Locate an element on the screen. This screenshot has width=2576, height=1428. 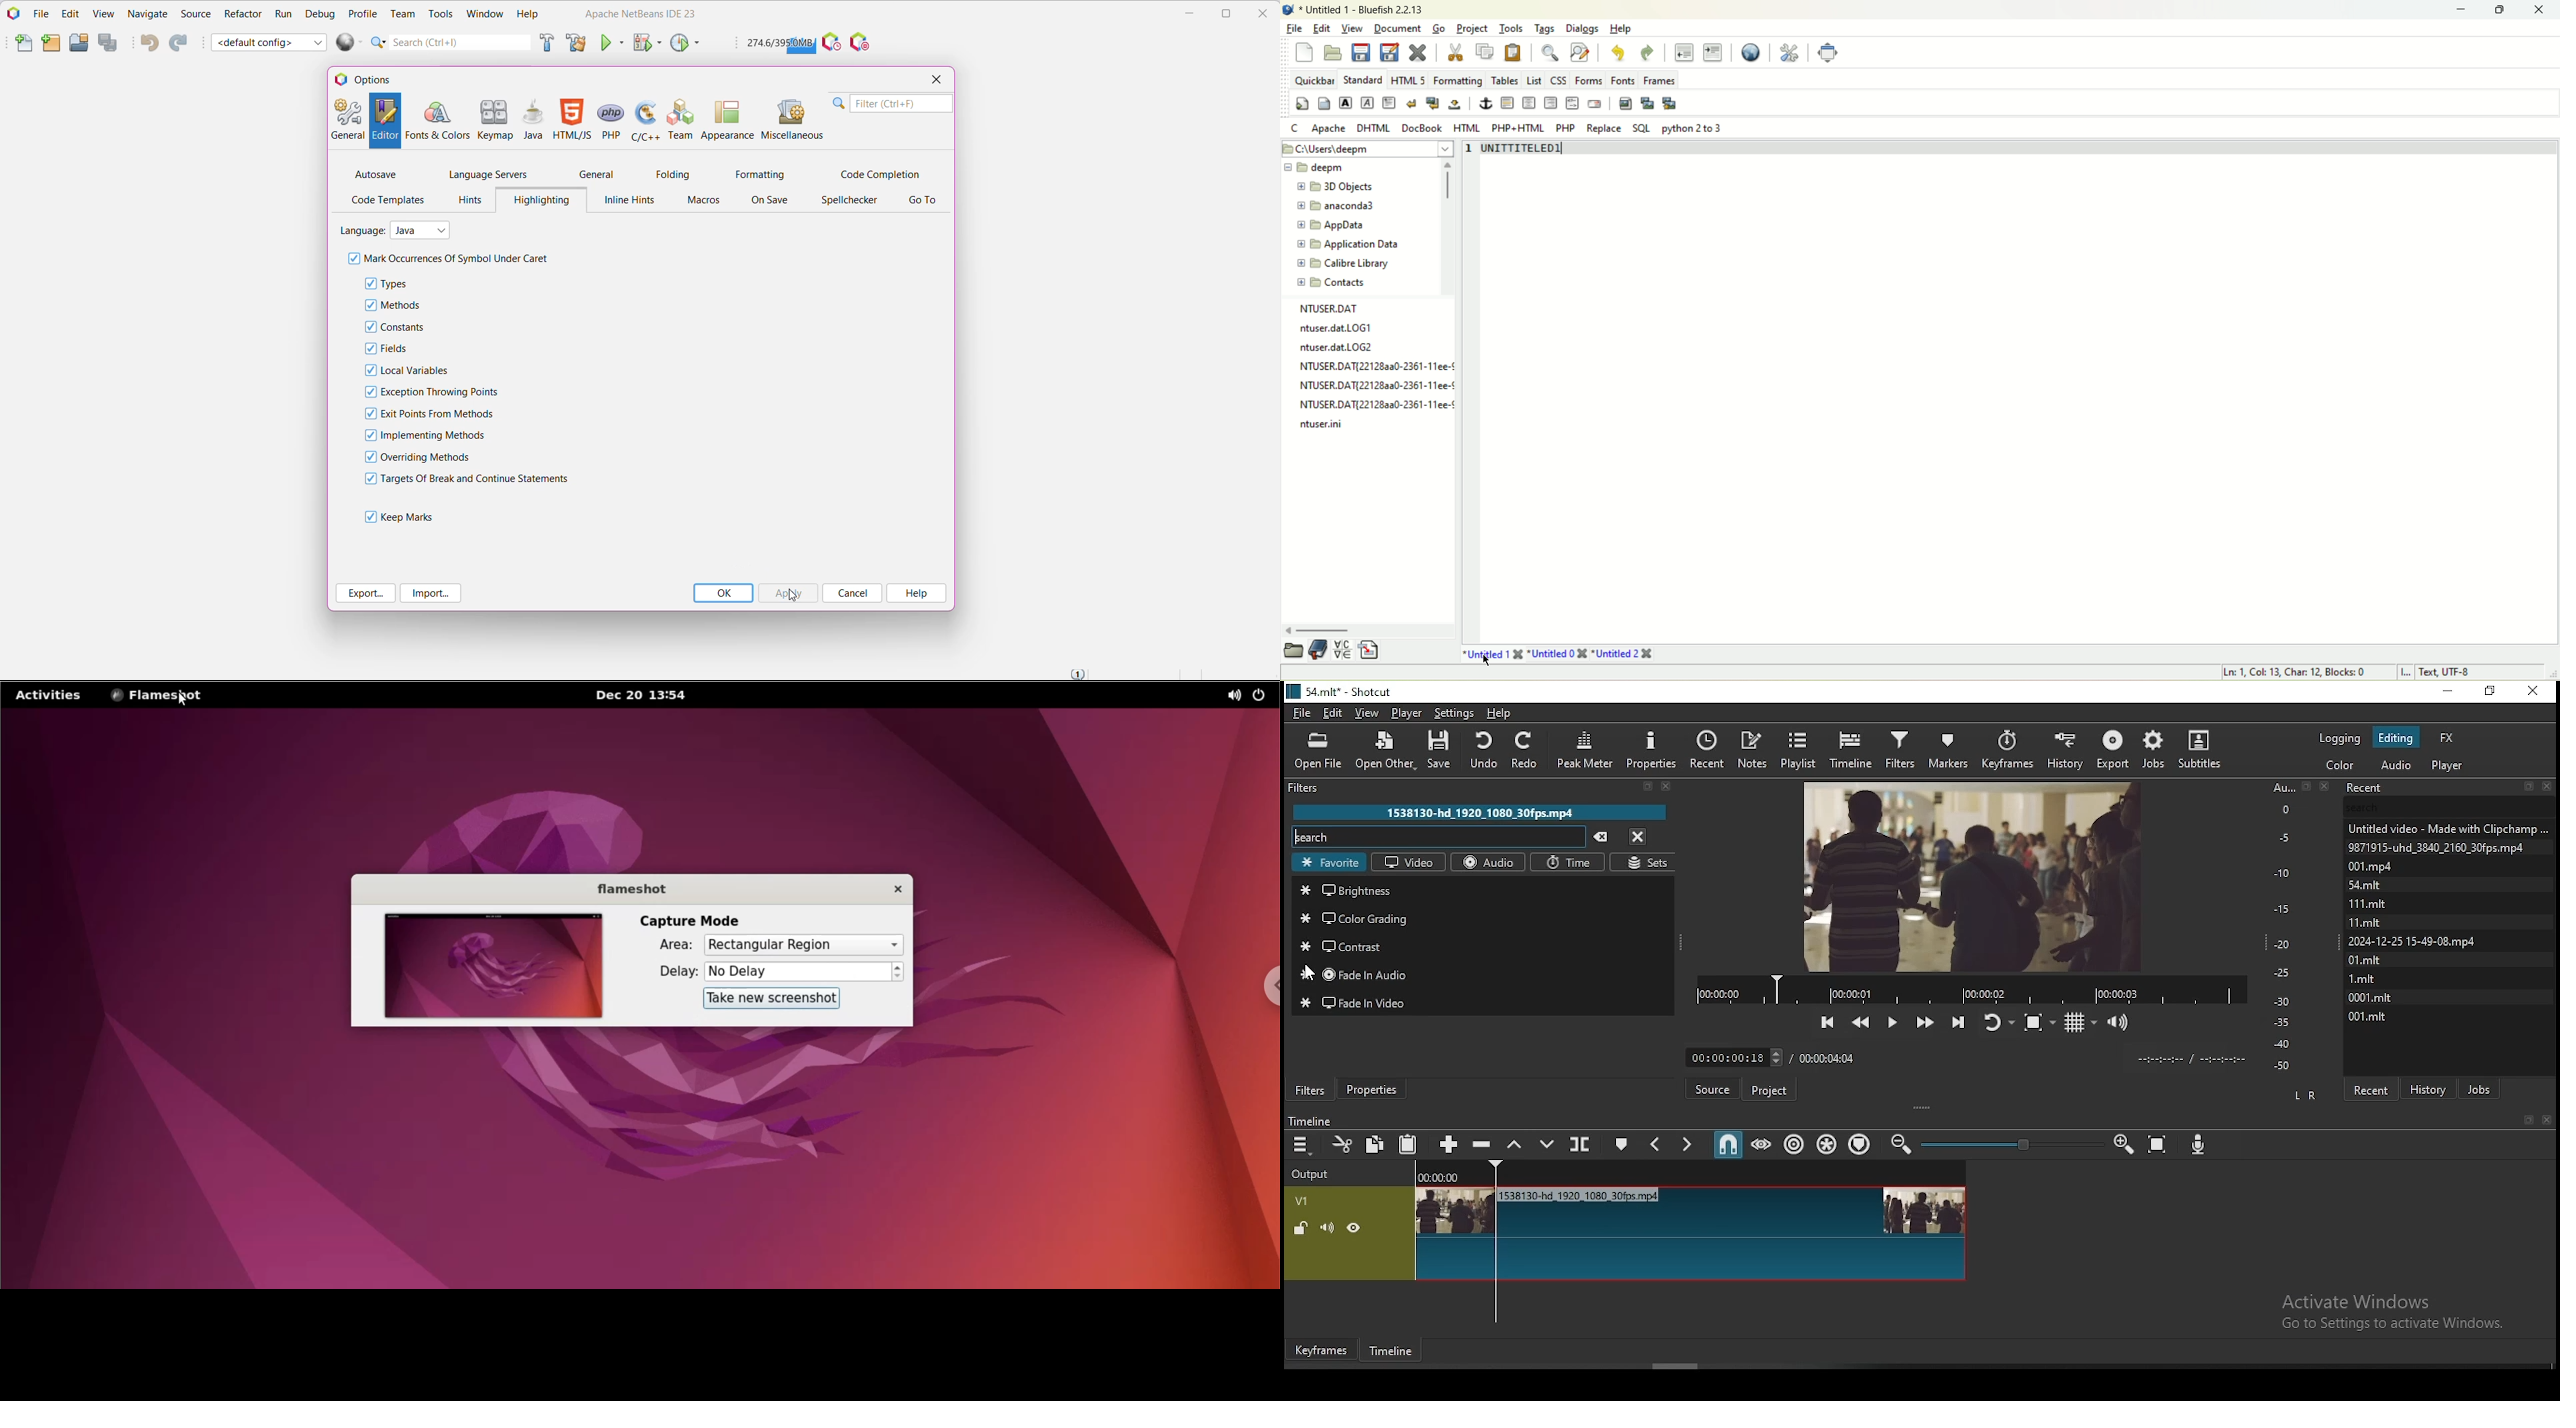
 is located at coordinates (1715, 1088).